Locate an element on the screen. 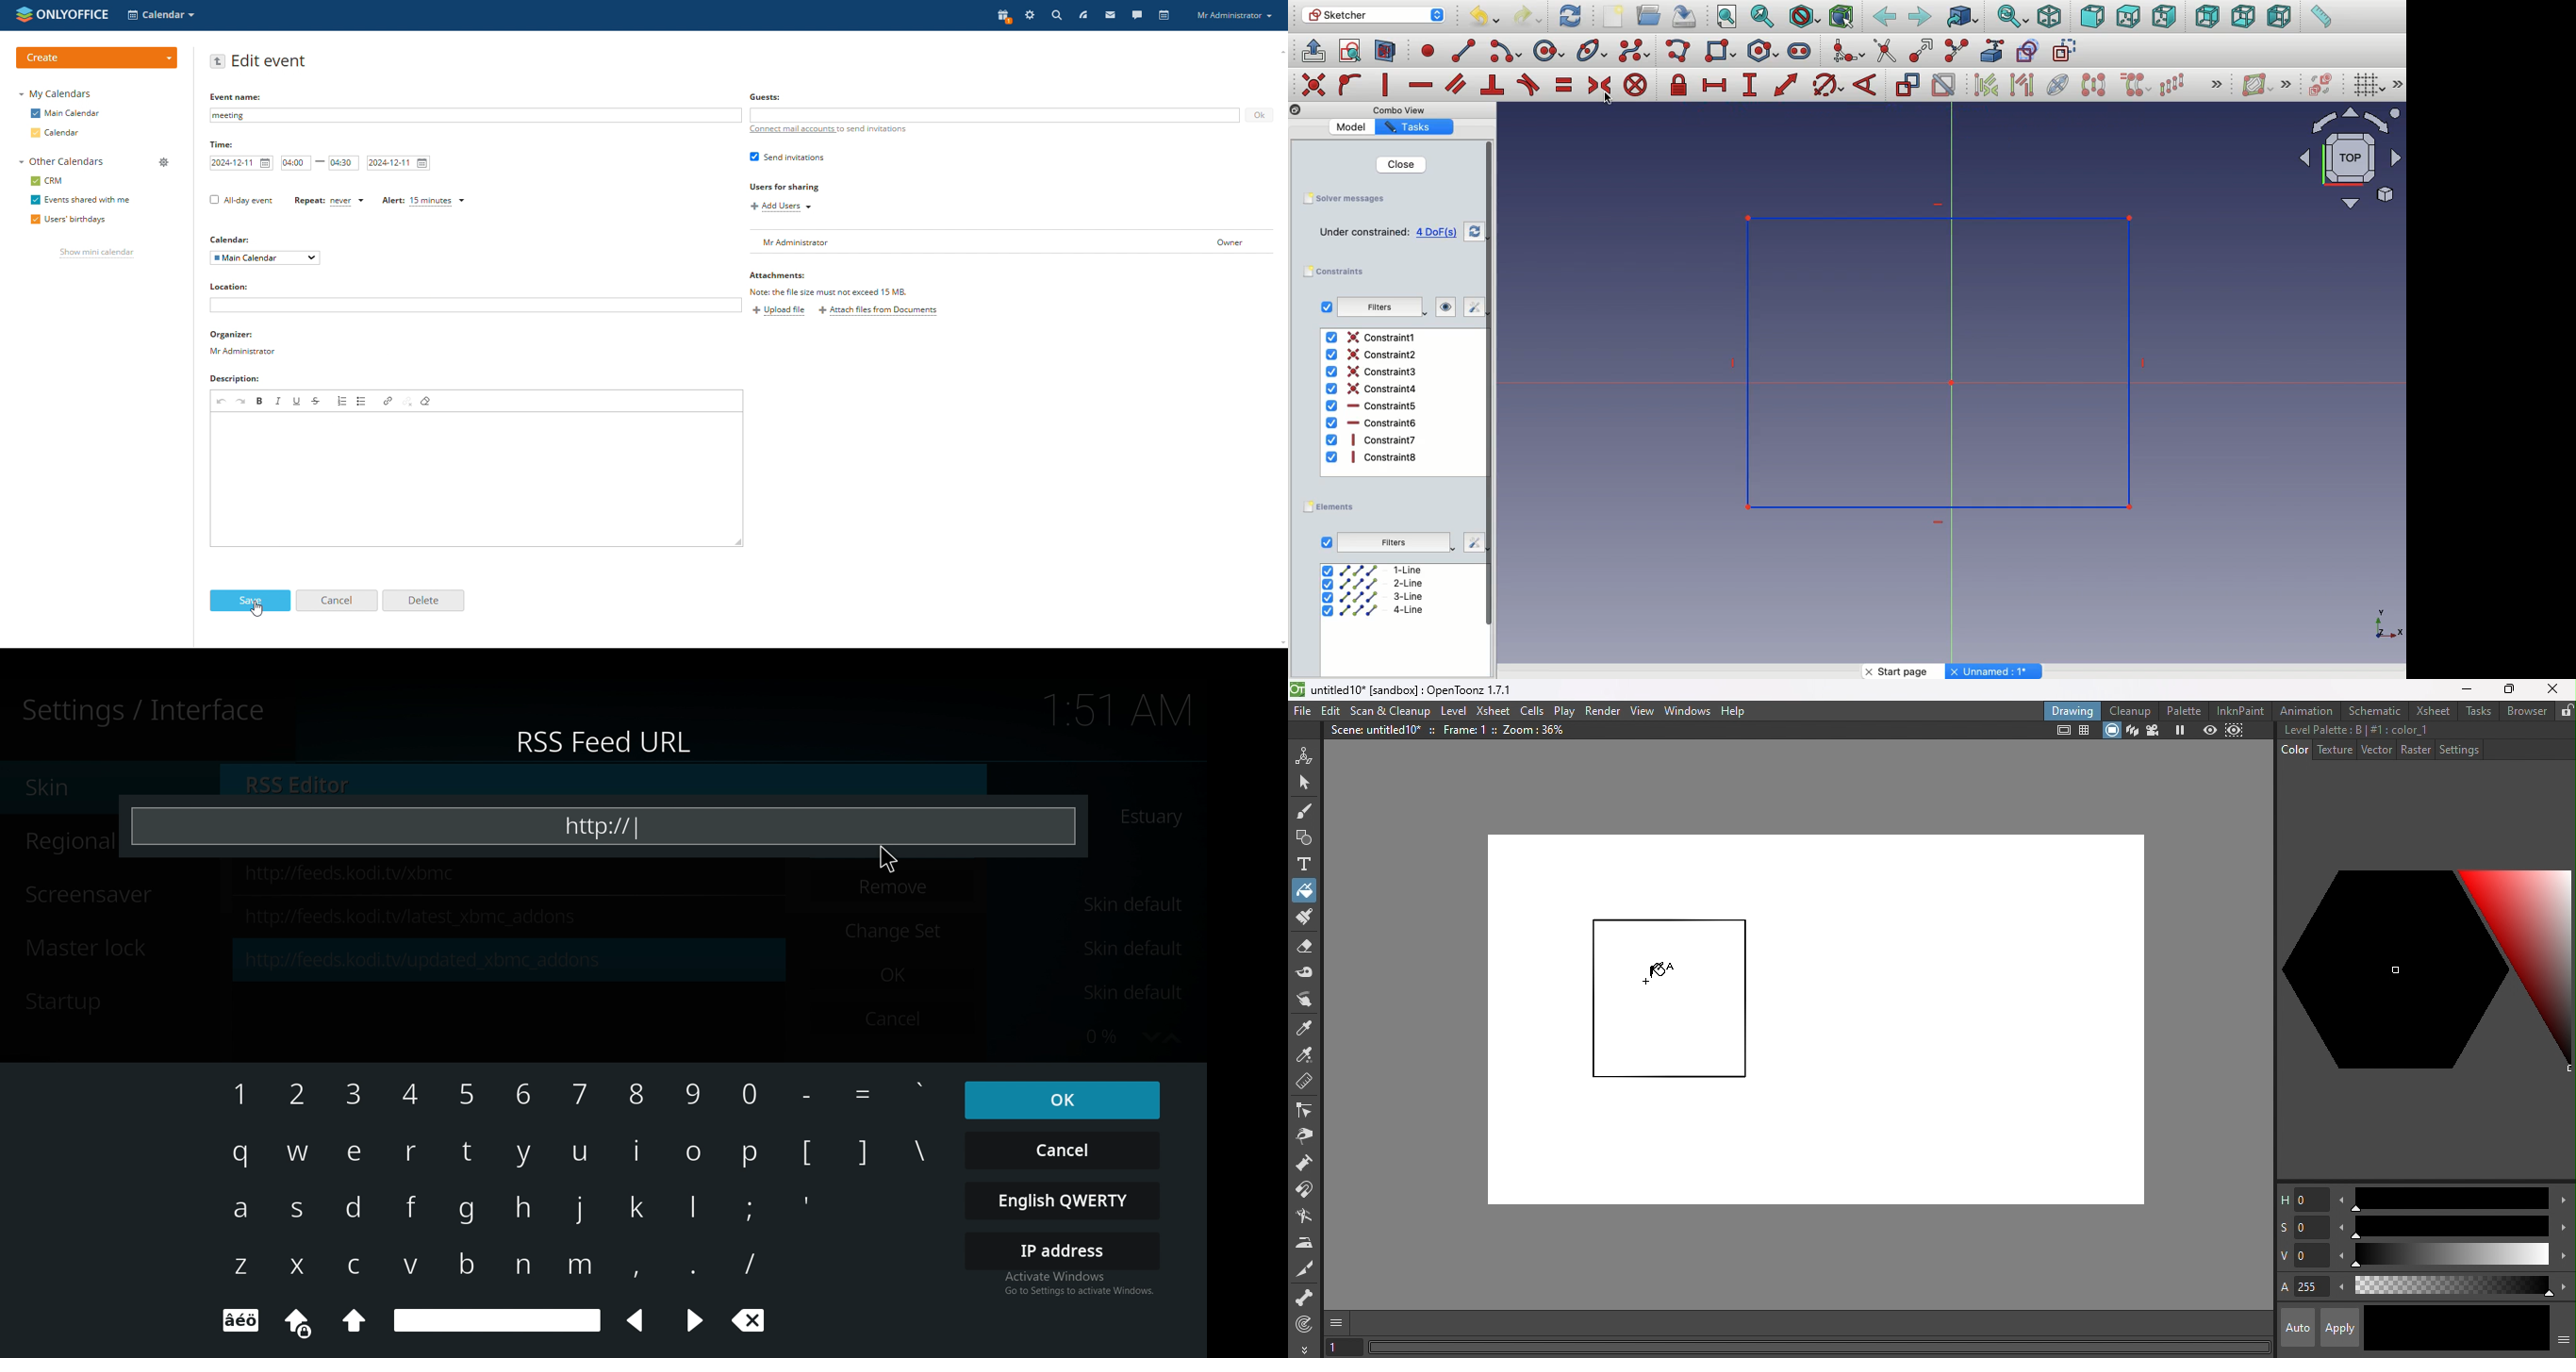 The width and height of the screenshot is (2576, 1372). Toggle grid is located at coordinates (2368, 84).